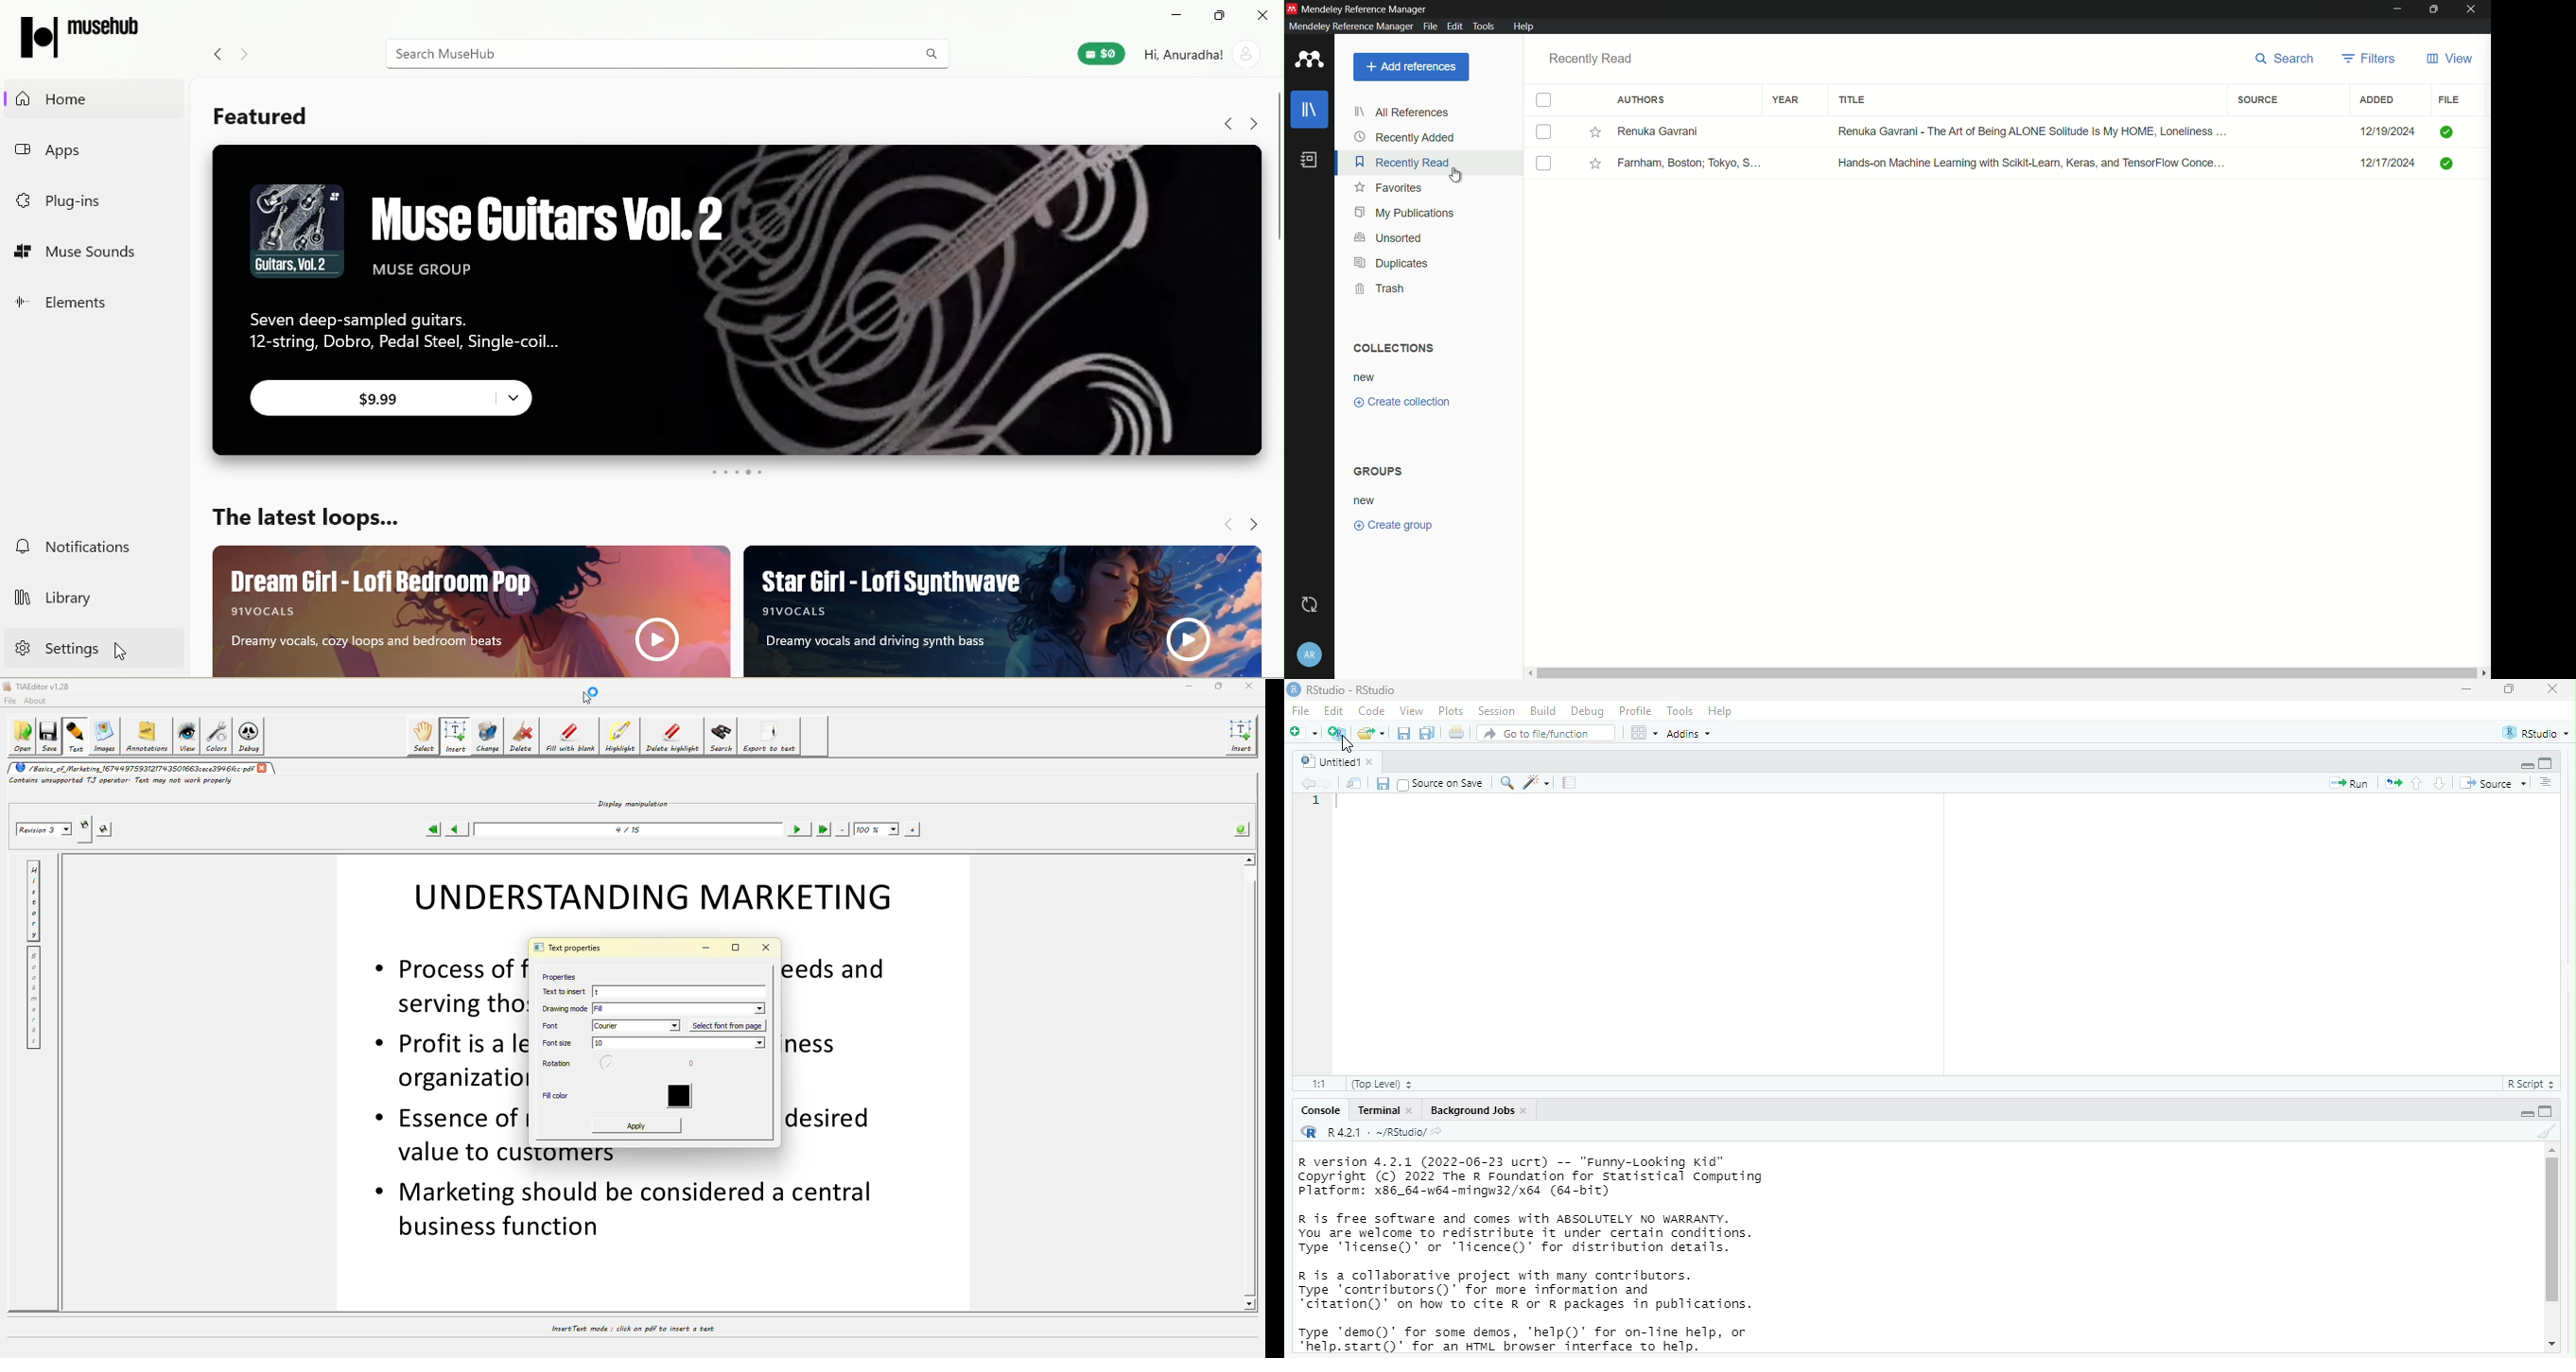  What do you see at coordinates (1372, 732) in the screenshot?
I see `open an existing file` at bounding box center [1372, 732].